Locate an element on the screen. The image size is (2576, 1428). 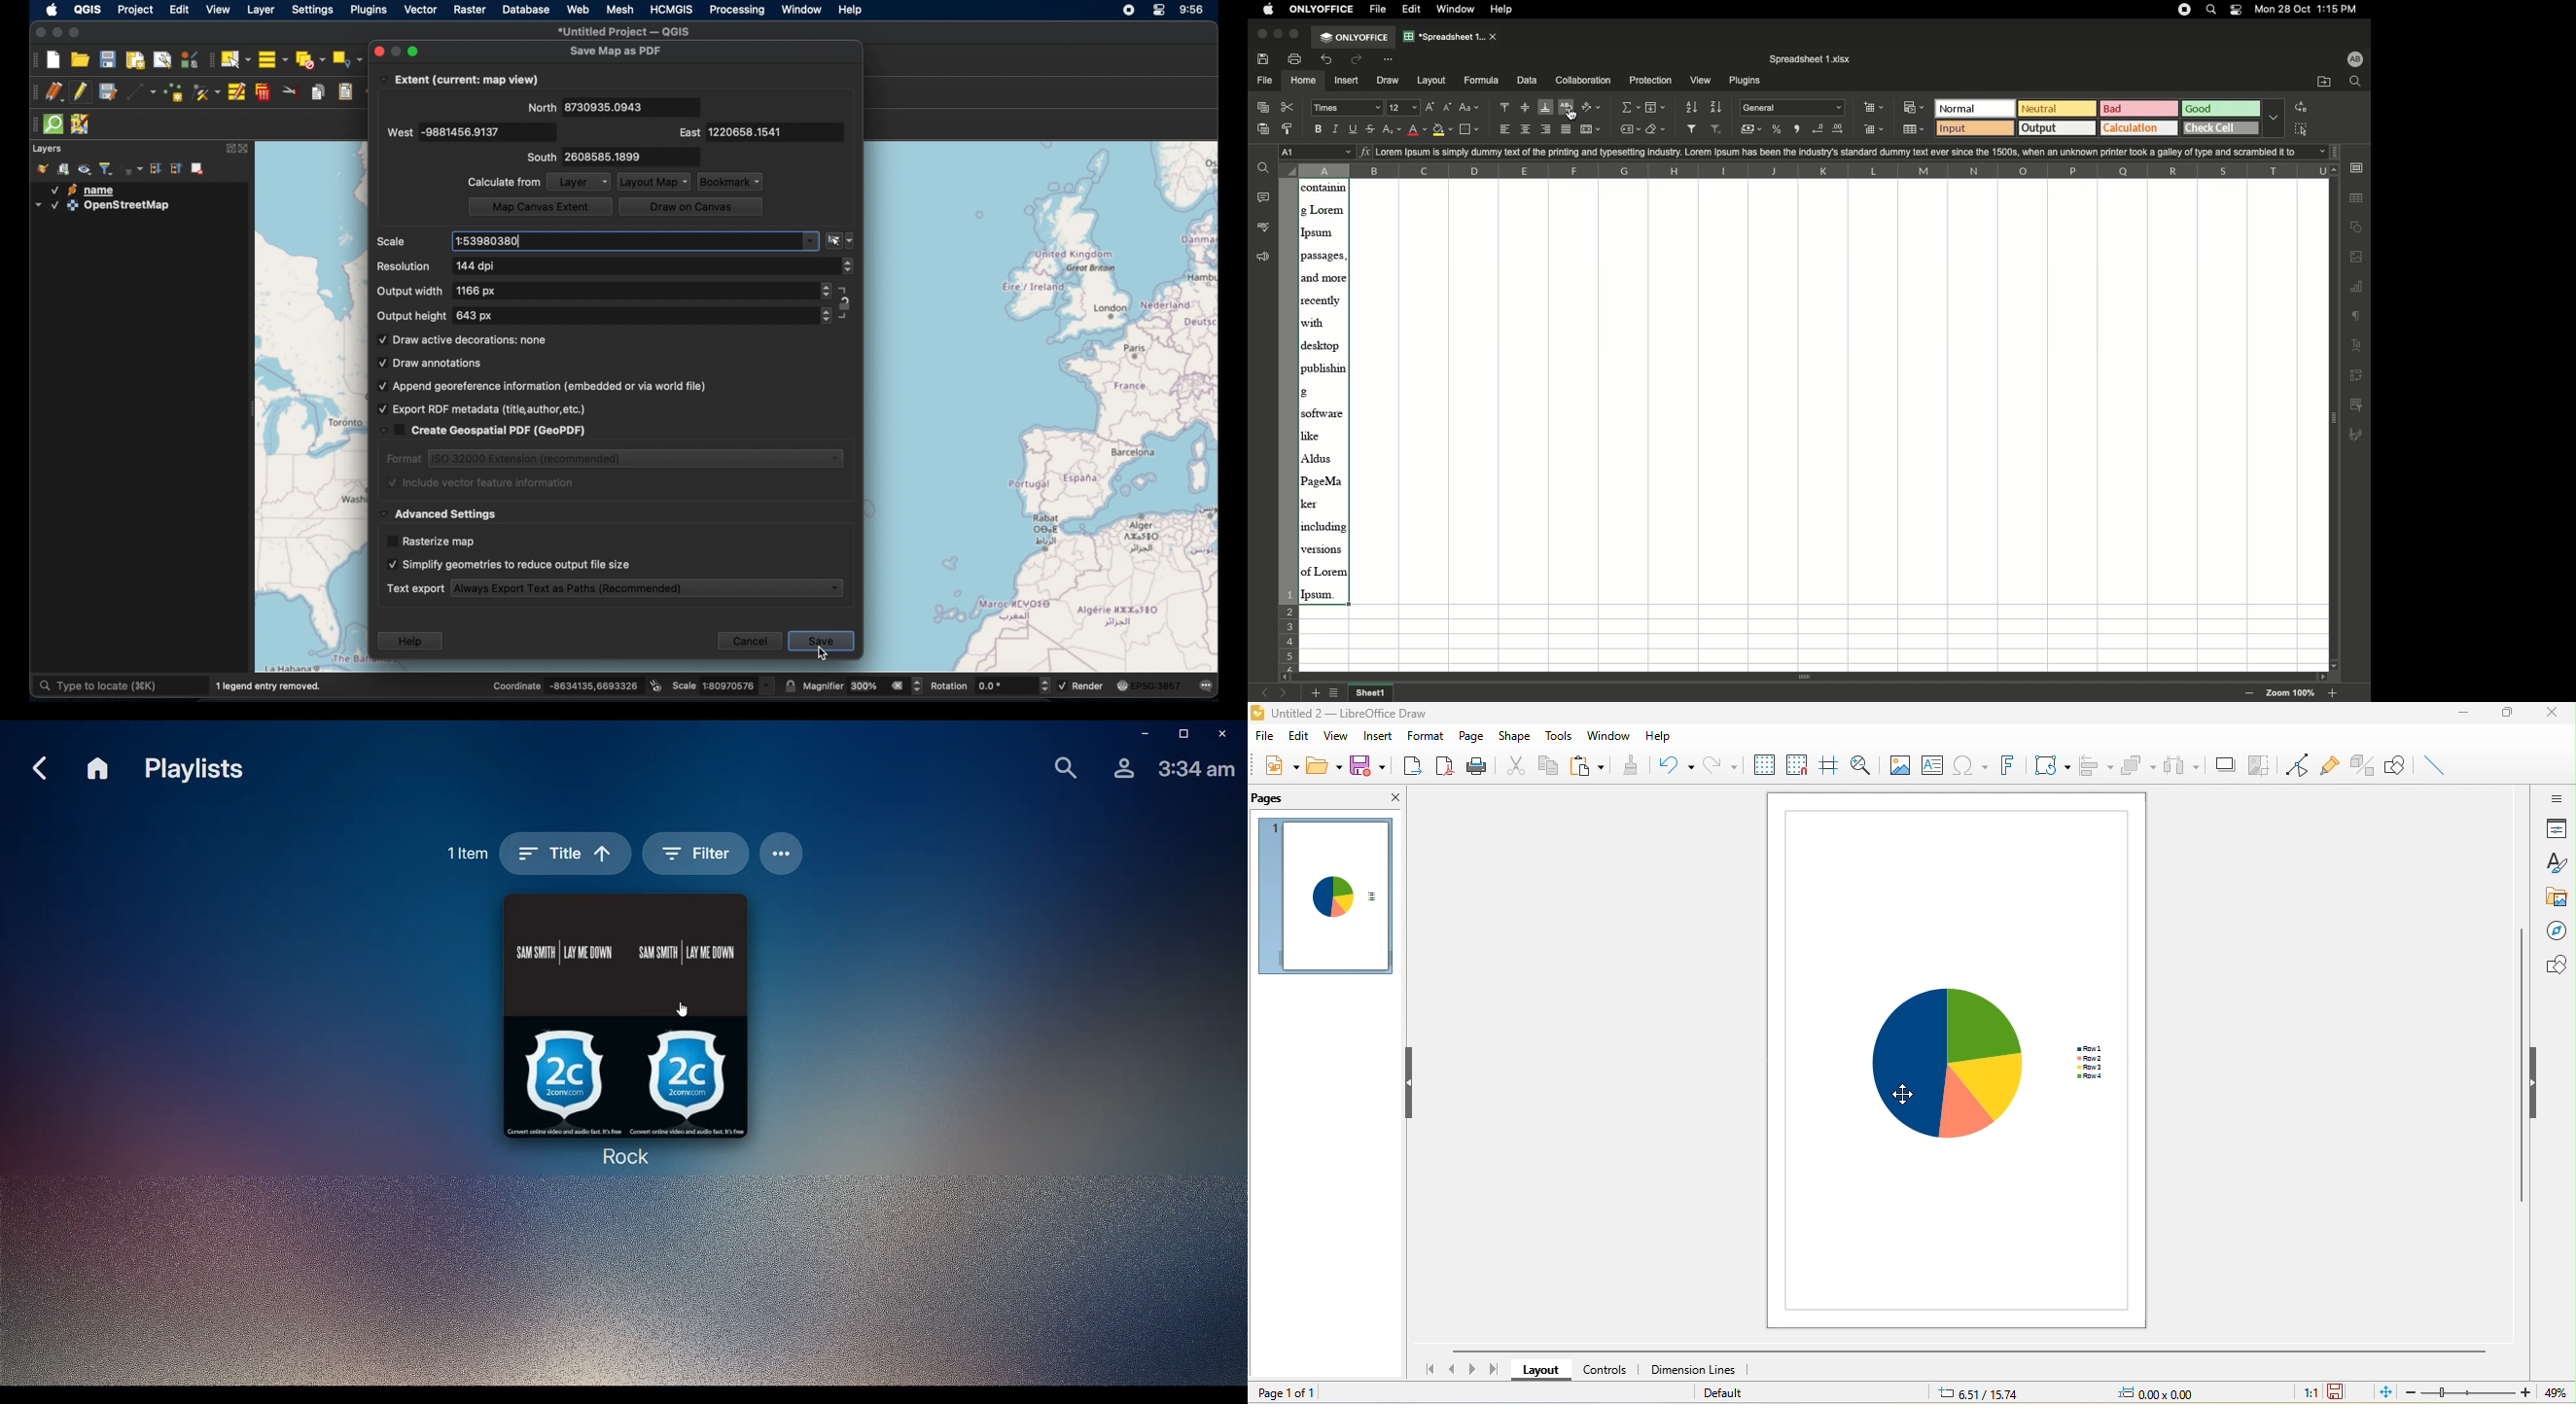
Recording is located at coordinates (2185, 10).